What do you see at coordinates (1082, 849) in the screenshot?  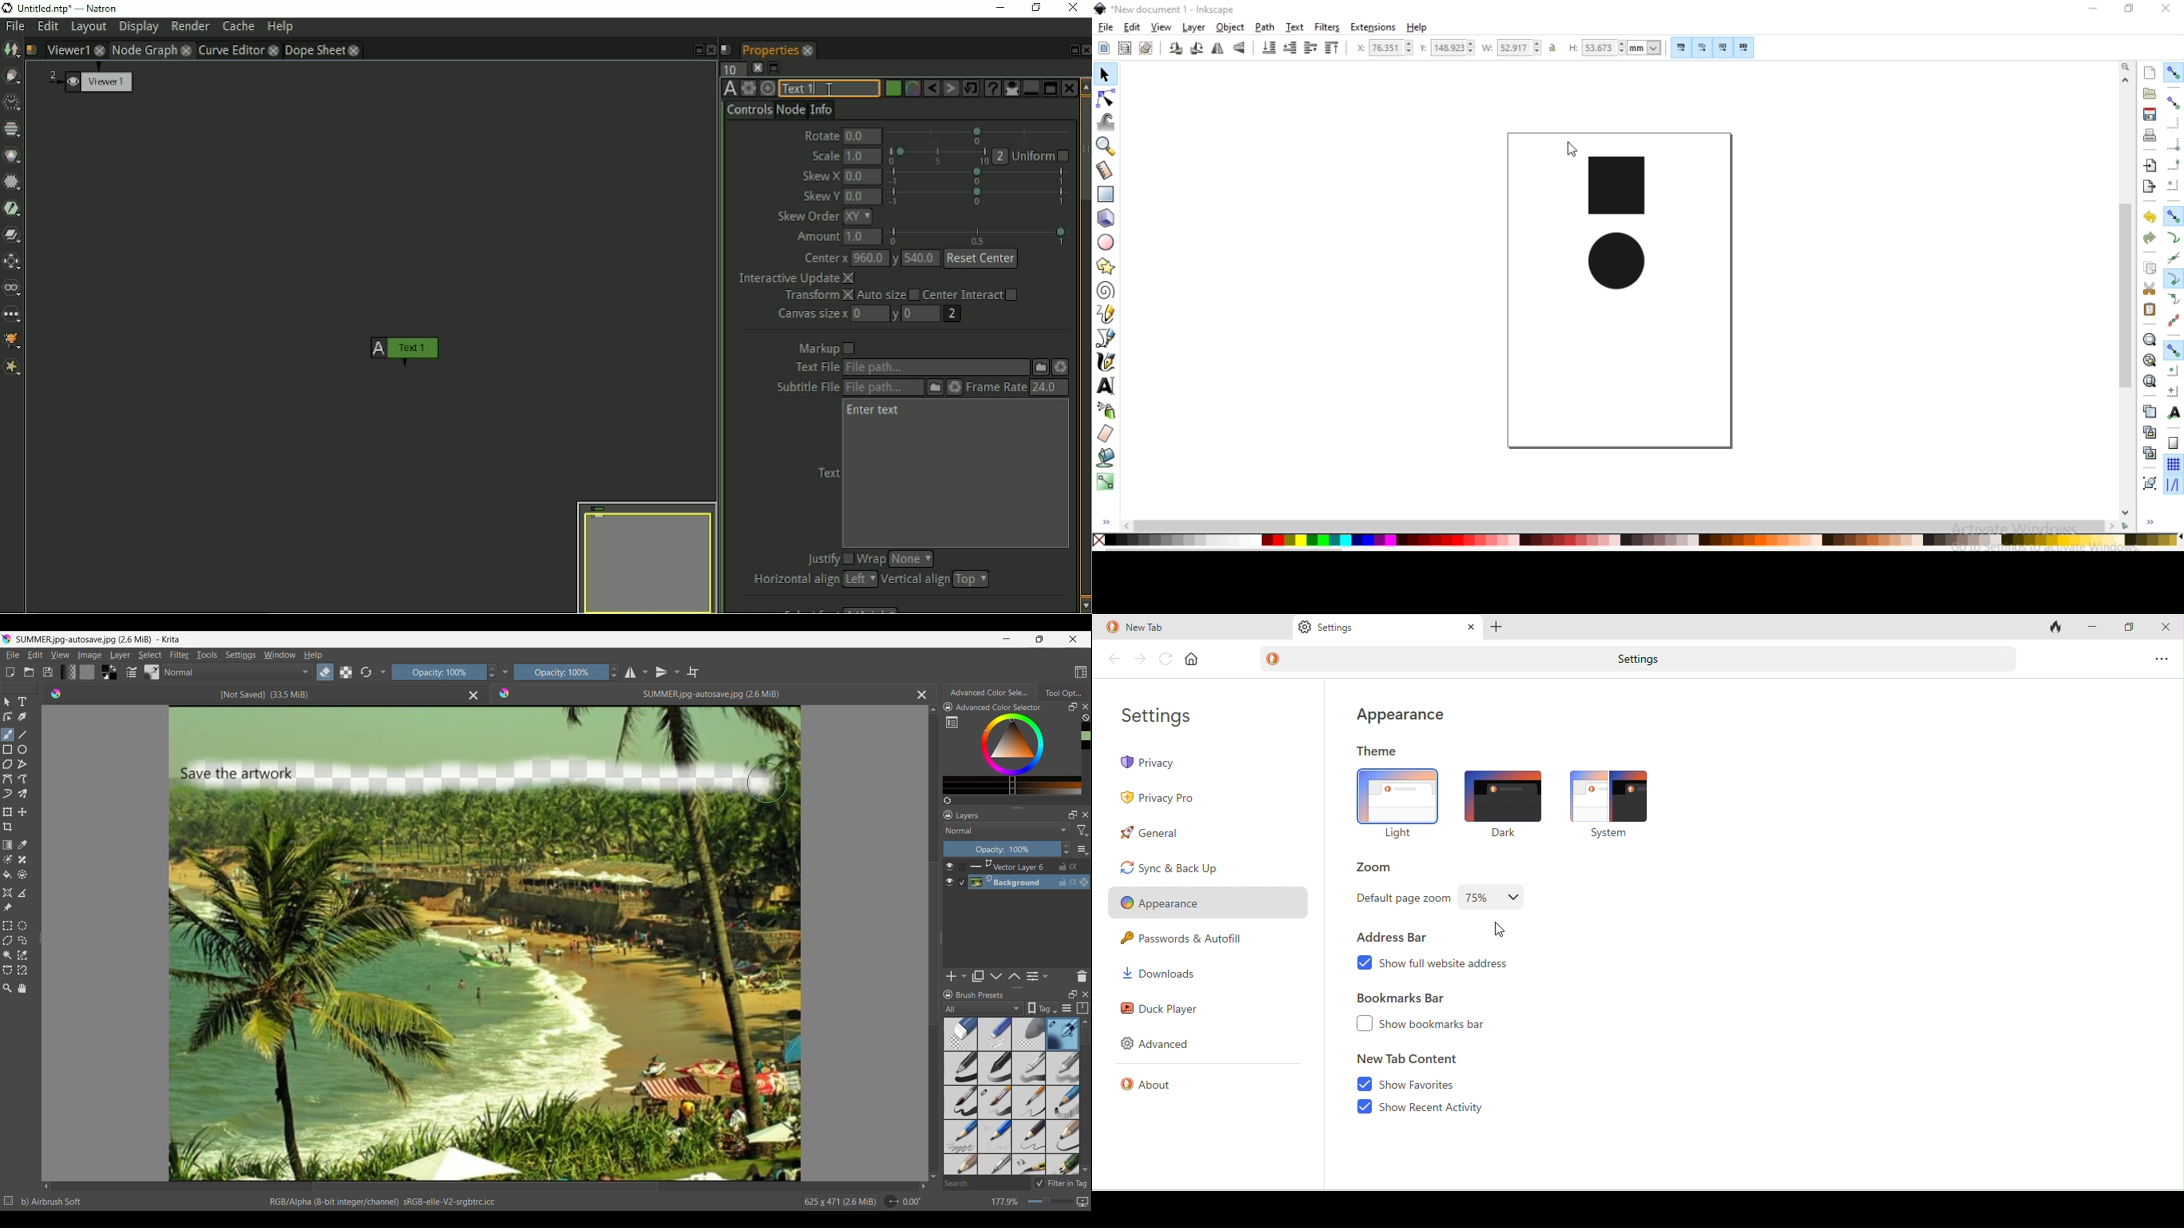 I see `More settings` at bounding box center [1082, 849].